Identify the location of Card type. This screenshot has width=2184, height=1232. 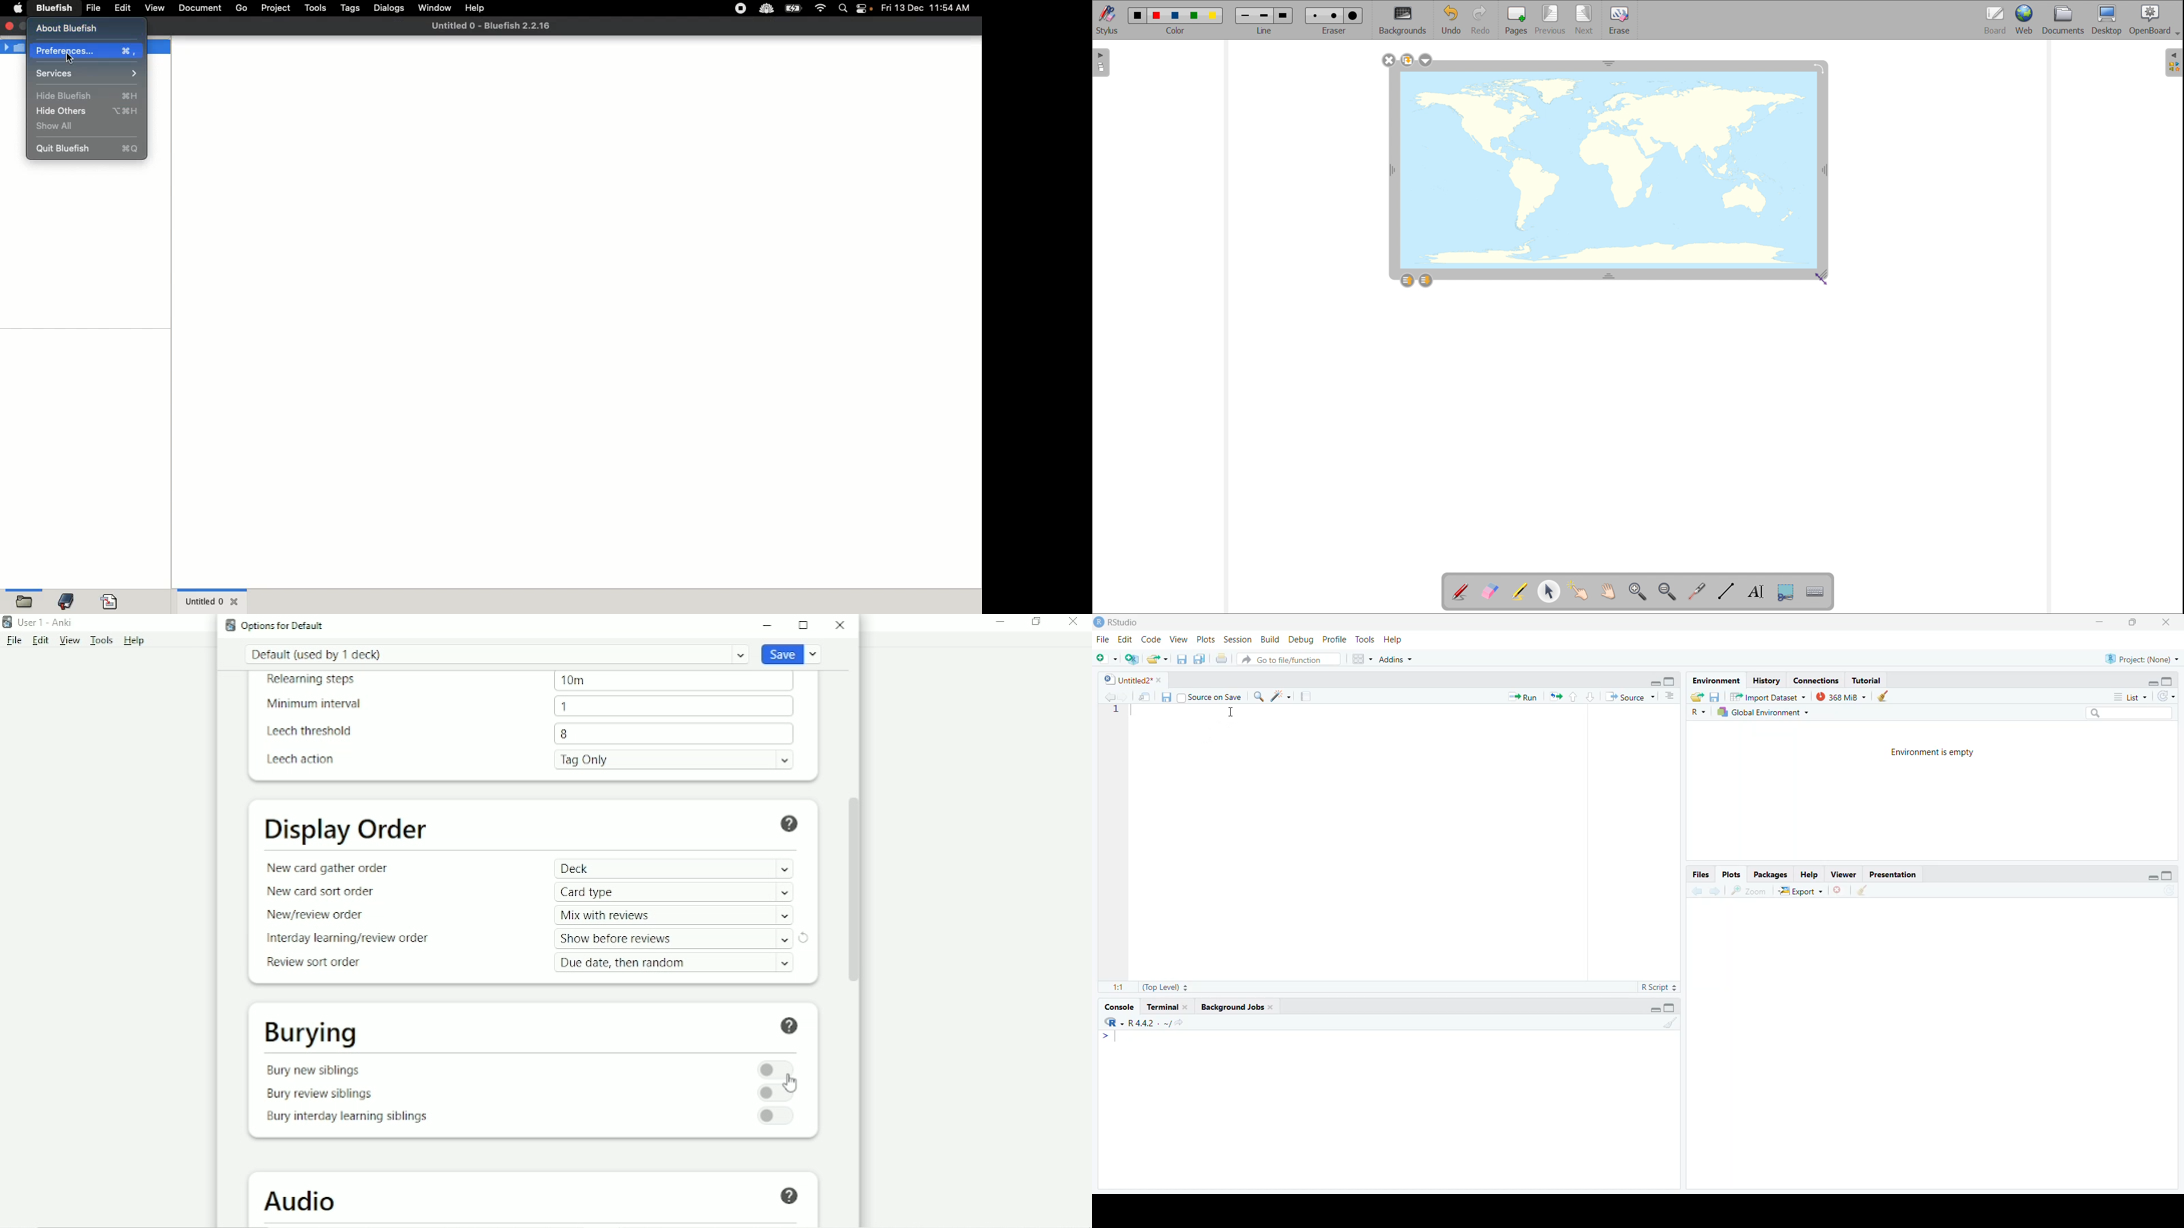
(677, 892).